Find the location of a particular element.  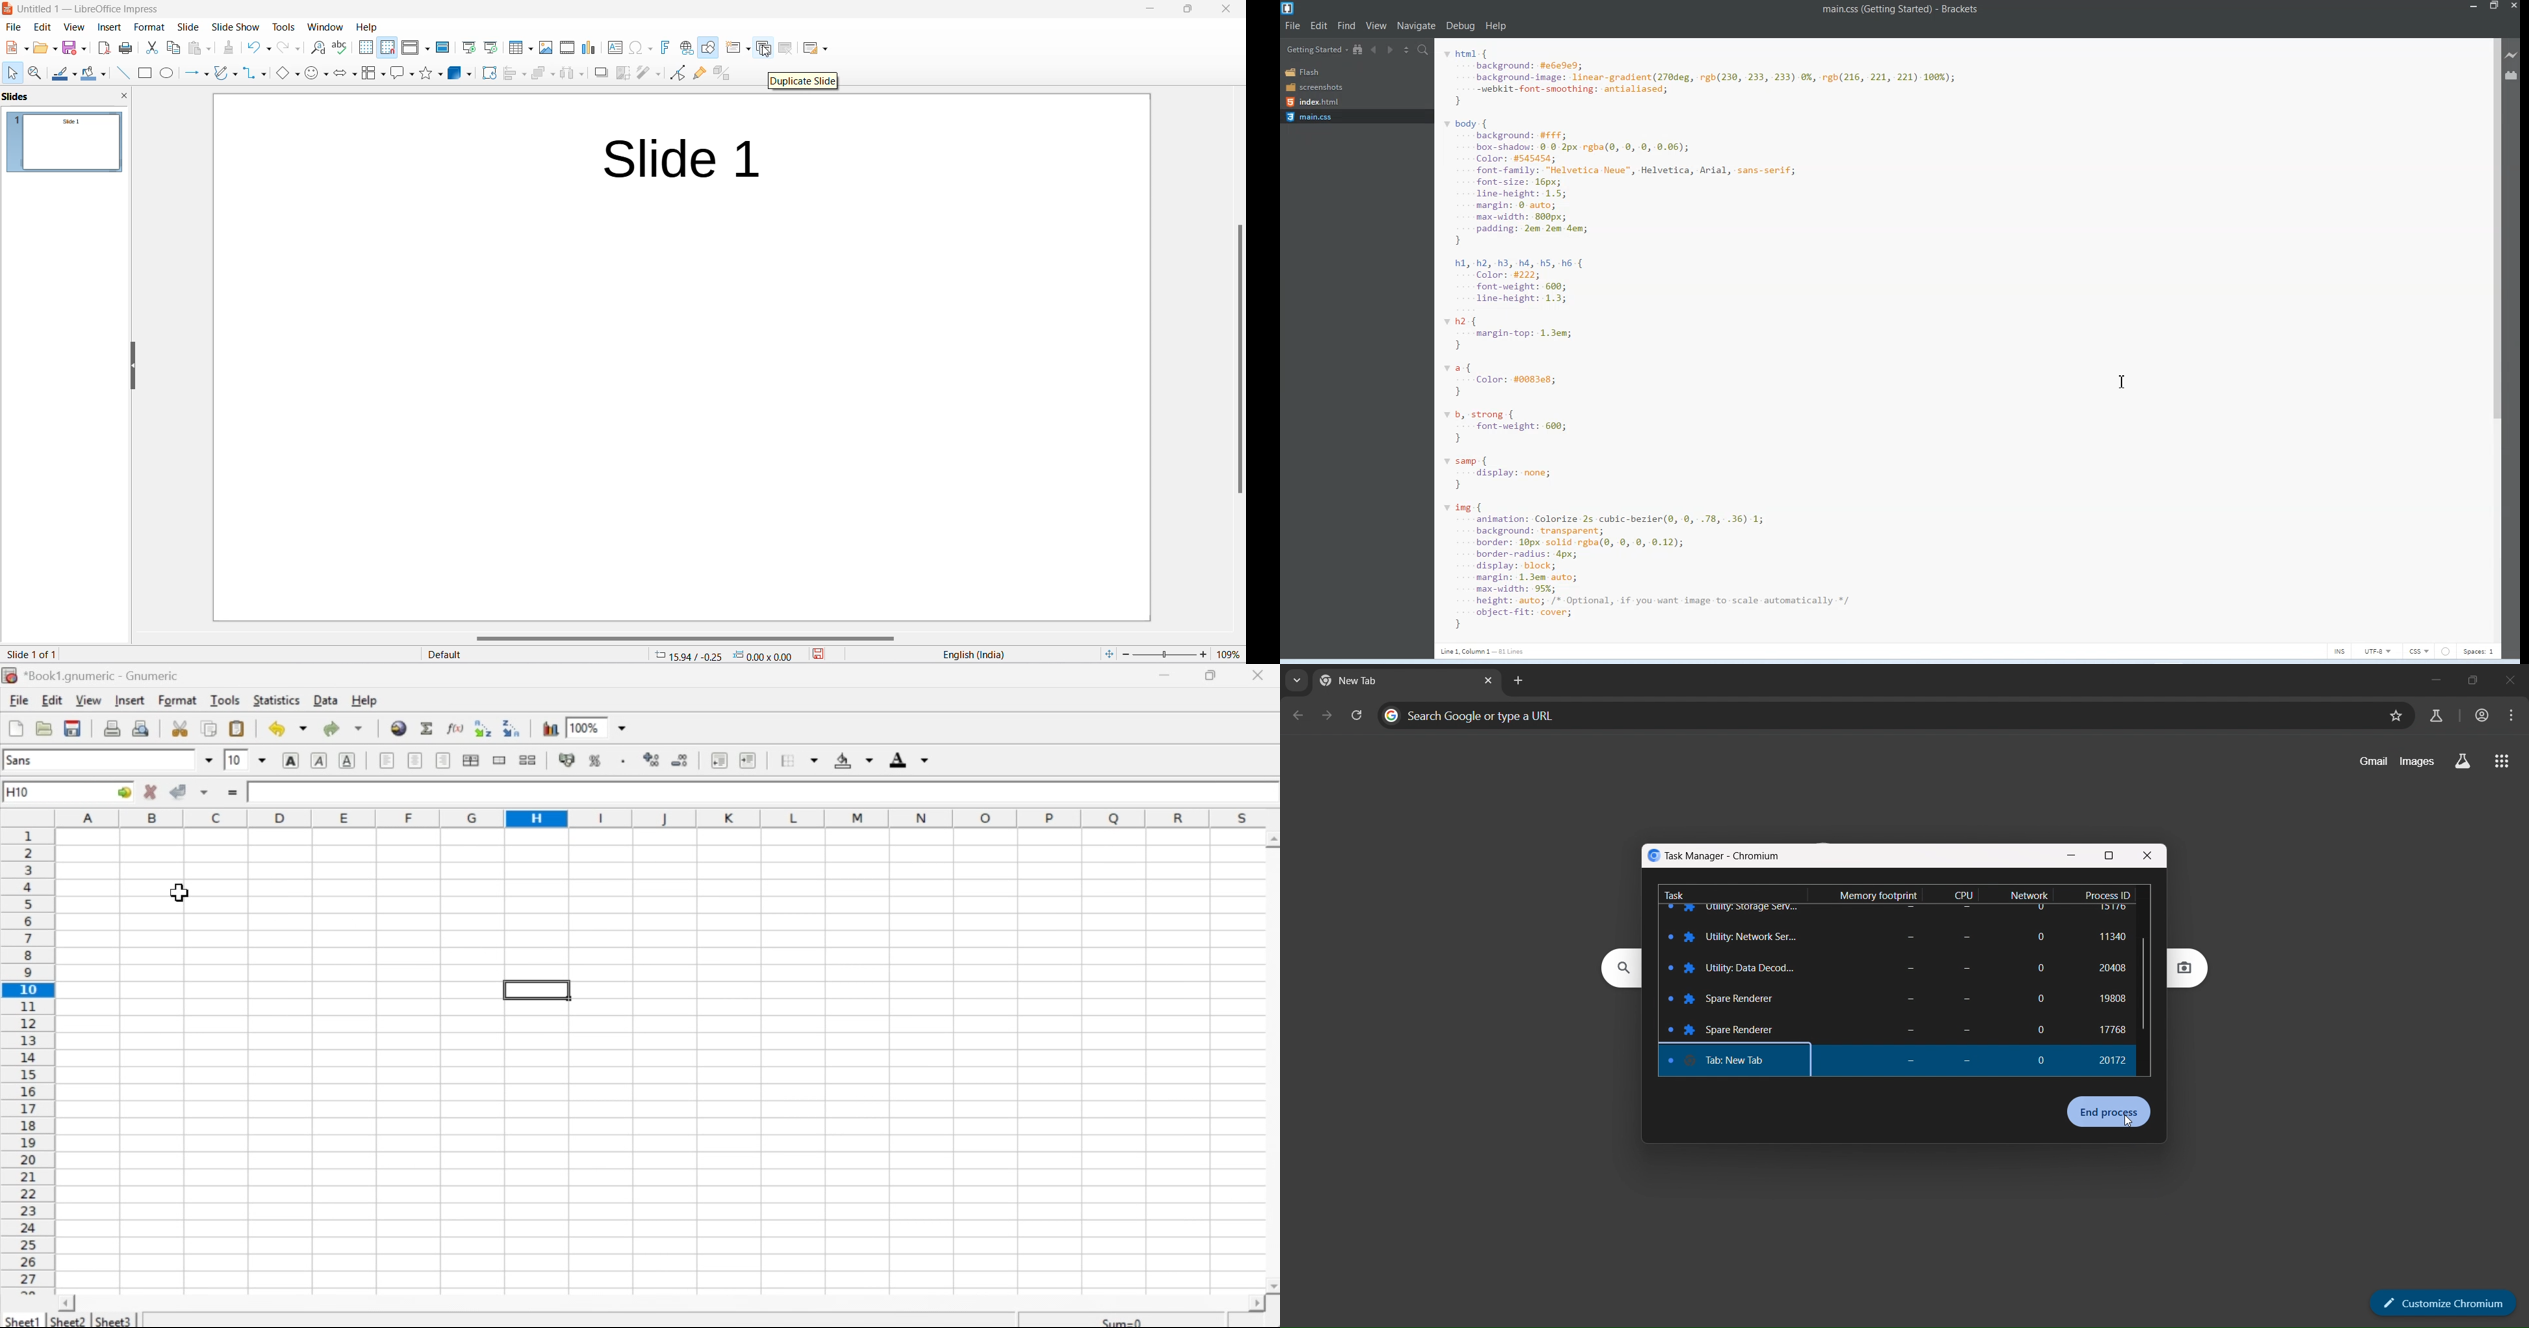

Zoom is located at coordinates (601, 727).